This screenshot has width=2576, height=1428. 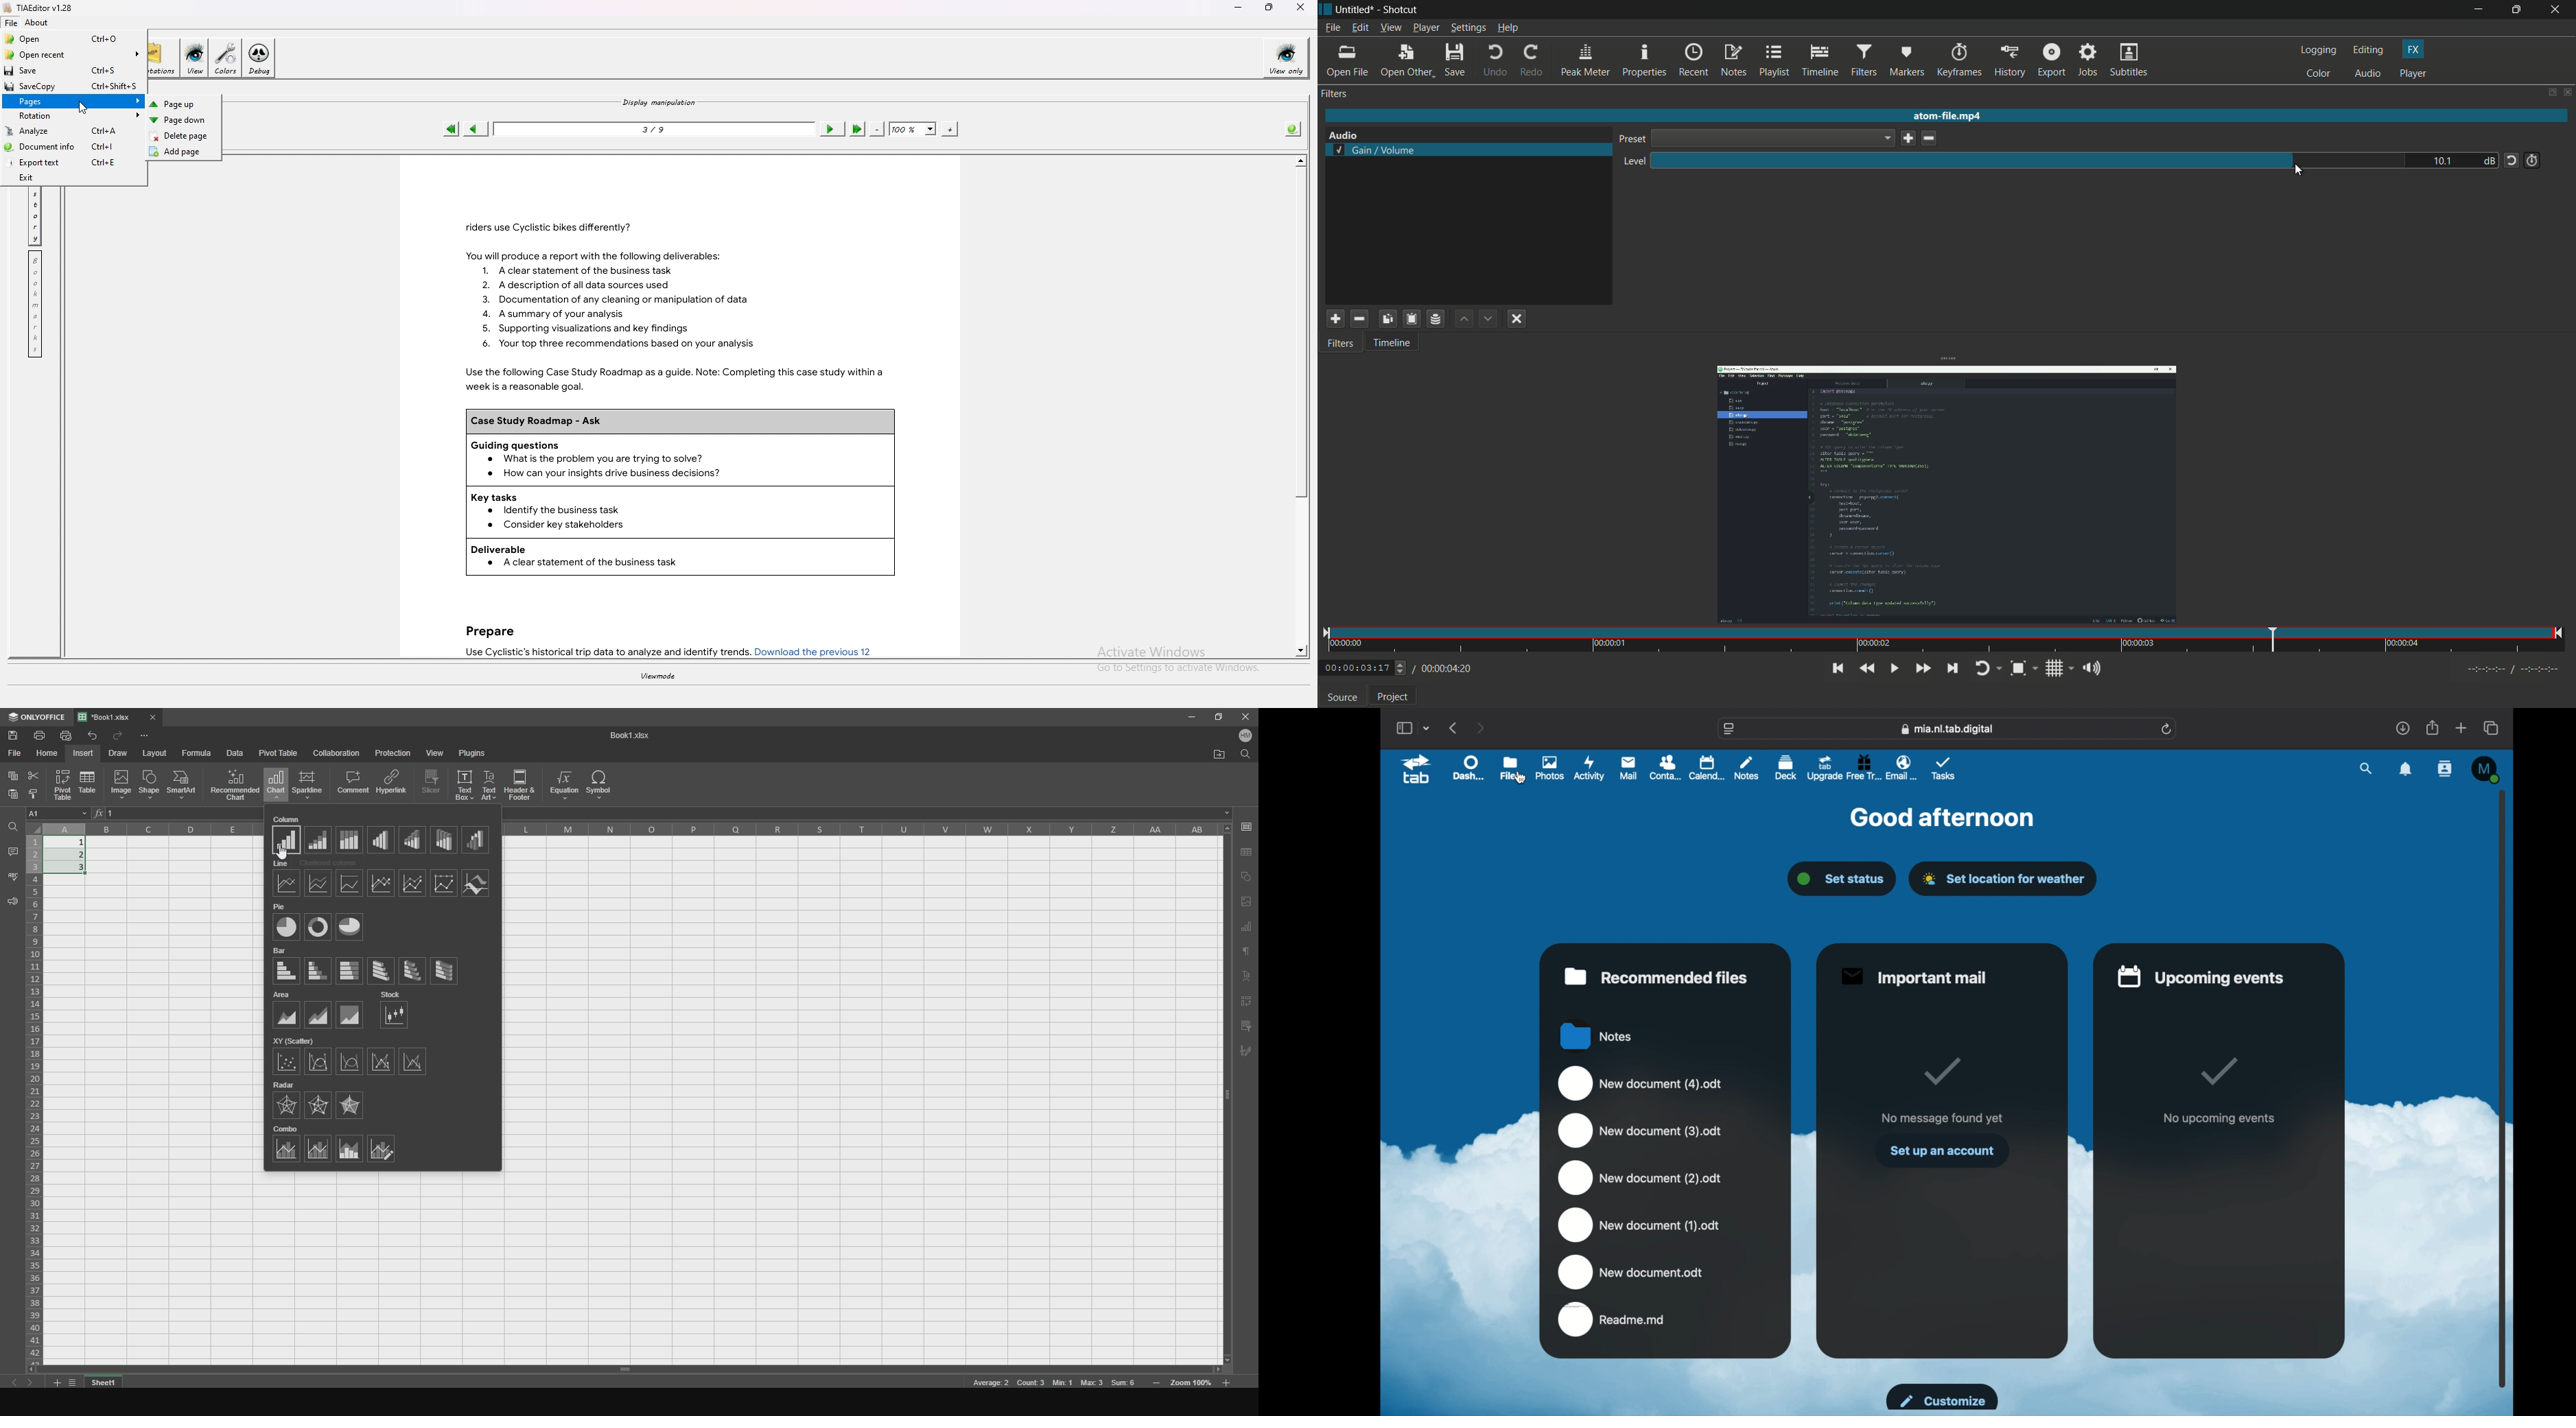 What do you see at coordinates (20, 1385) in the screenshot?
I see `previous sheet` at bounding box center [20, 1385].